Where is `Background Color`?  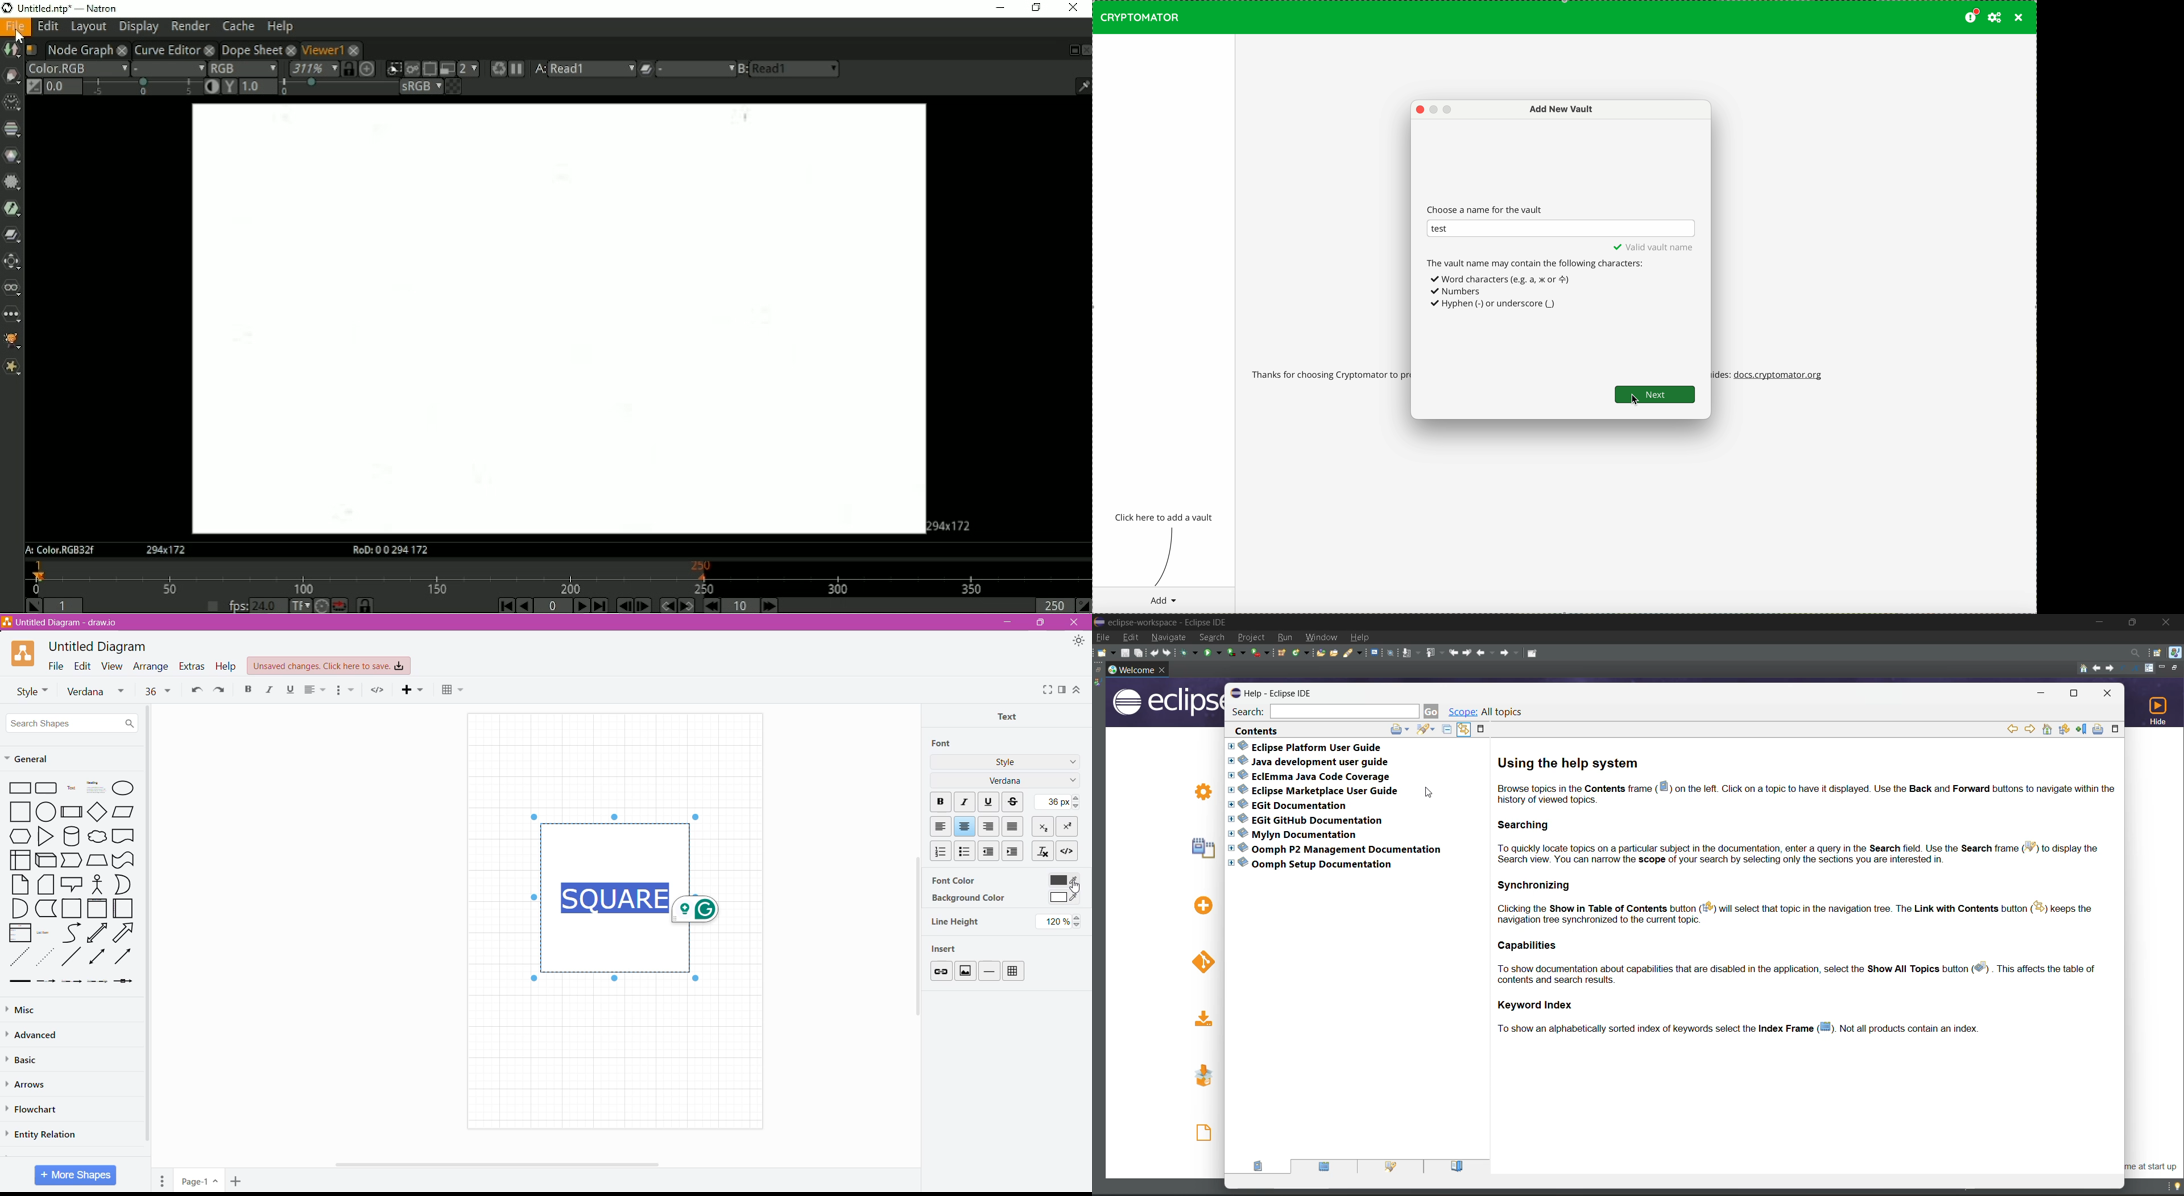 Background Color is located at coordinates (967, 899).